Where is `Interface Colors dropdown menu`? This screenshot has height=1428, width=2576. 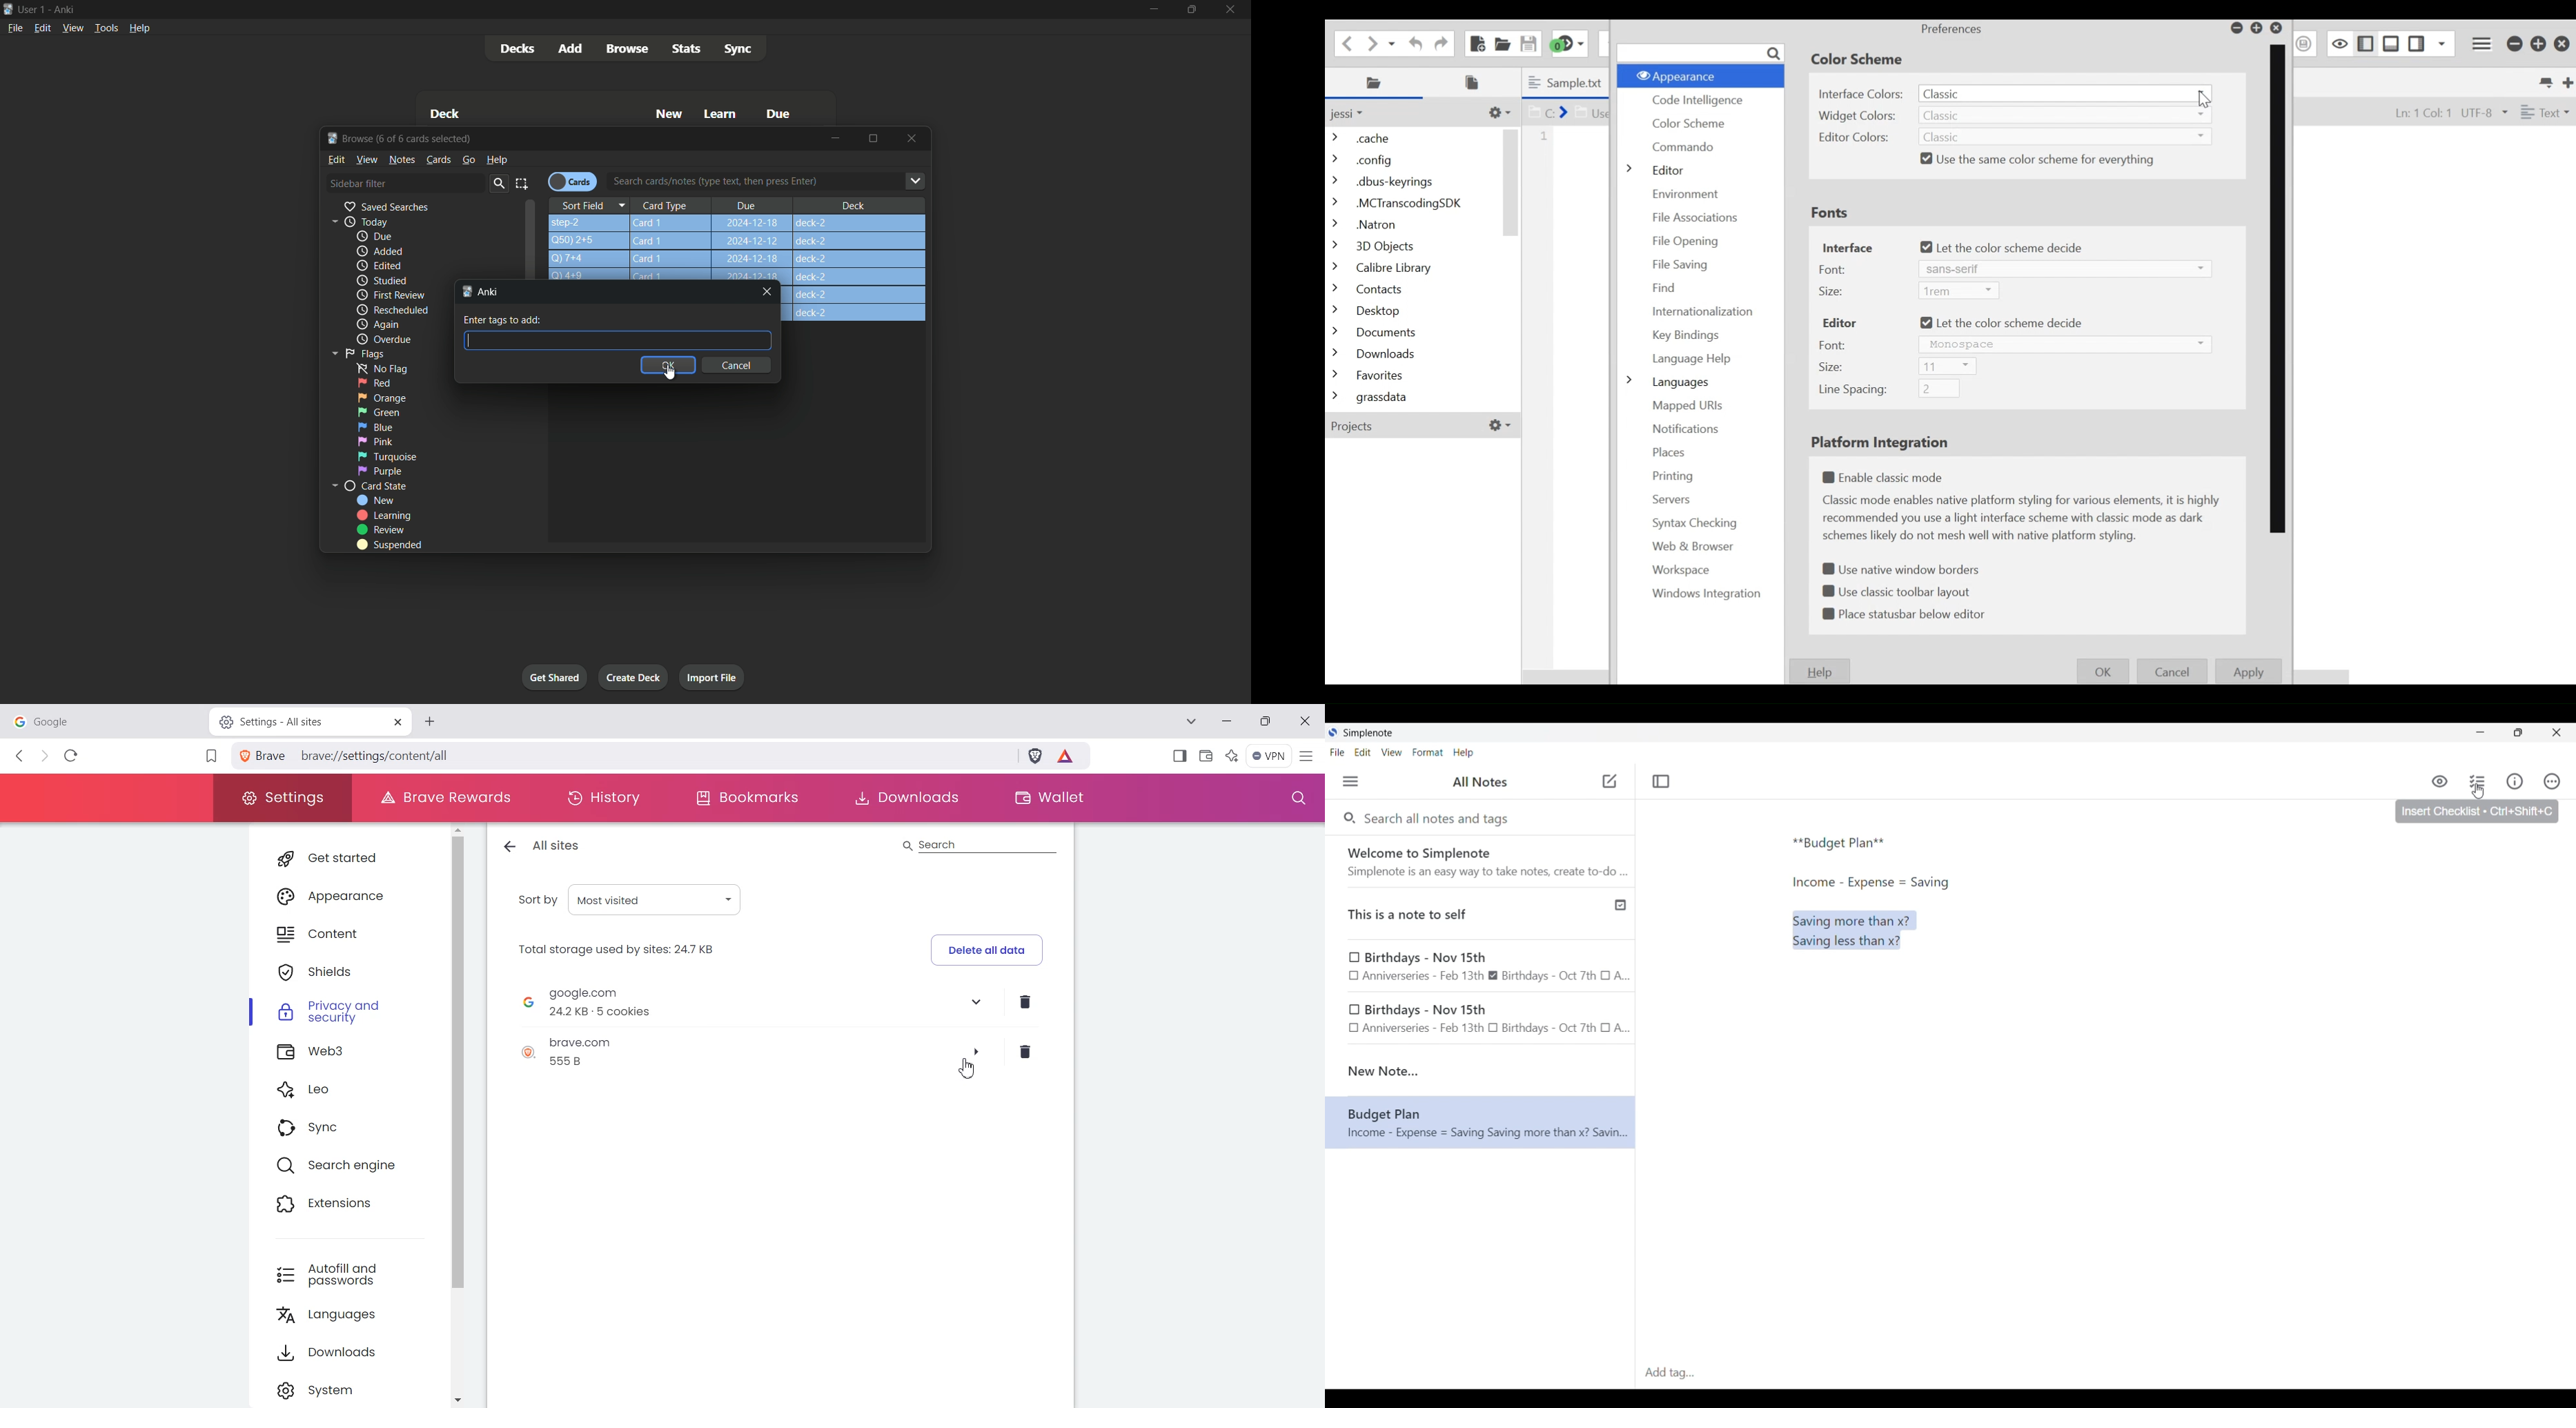
Interface Colors dropdown menu is located at coordinates (2066, 94).